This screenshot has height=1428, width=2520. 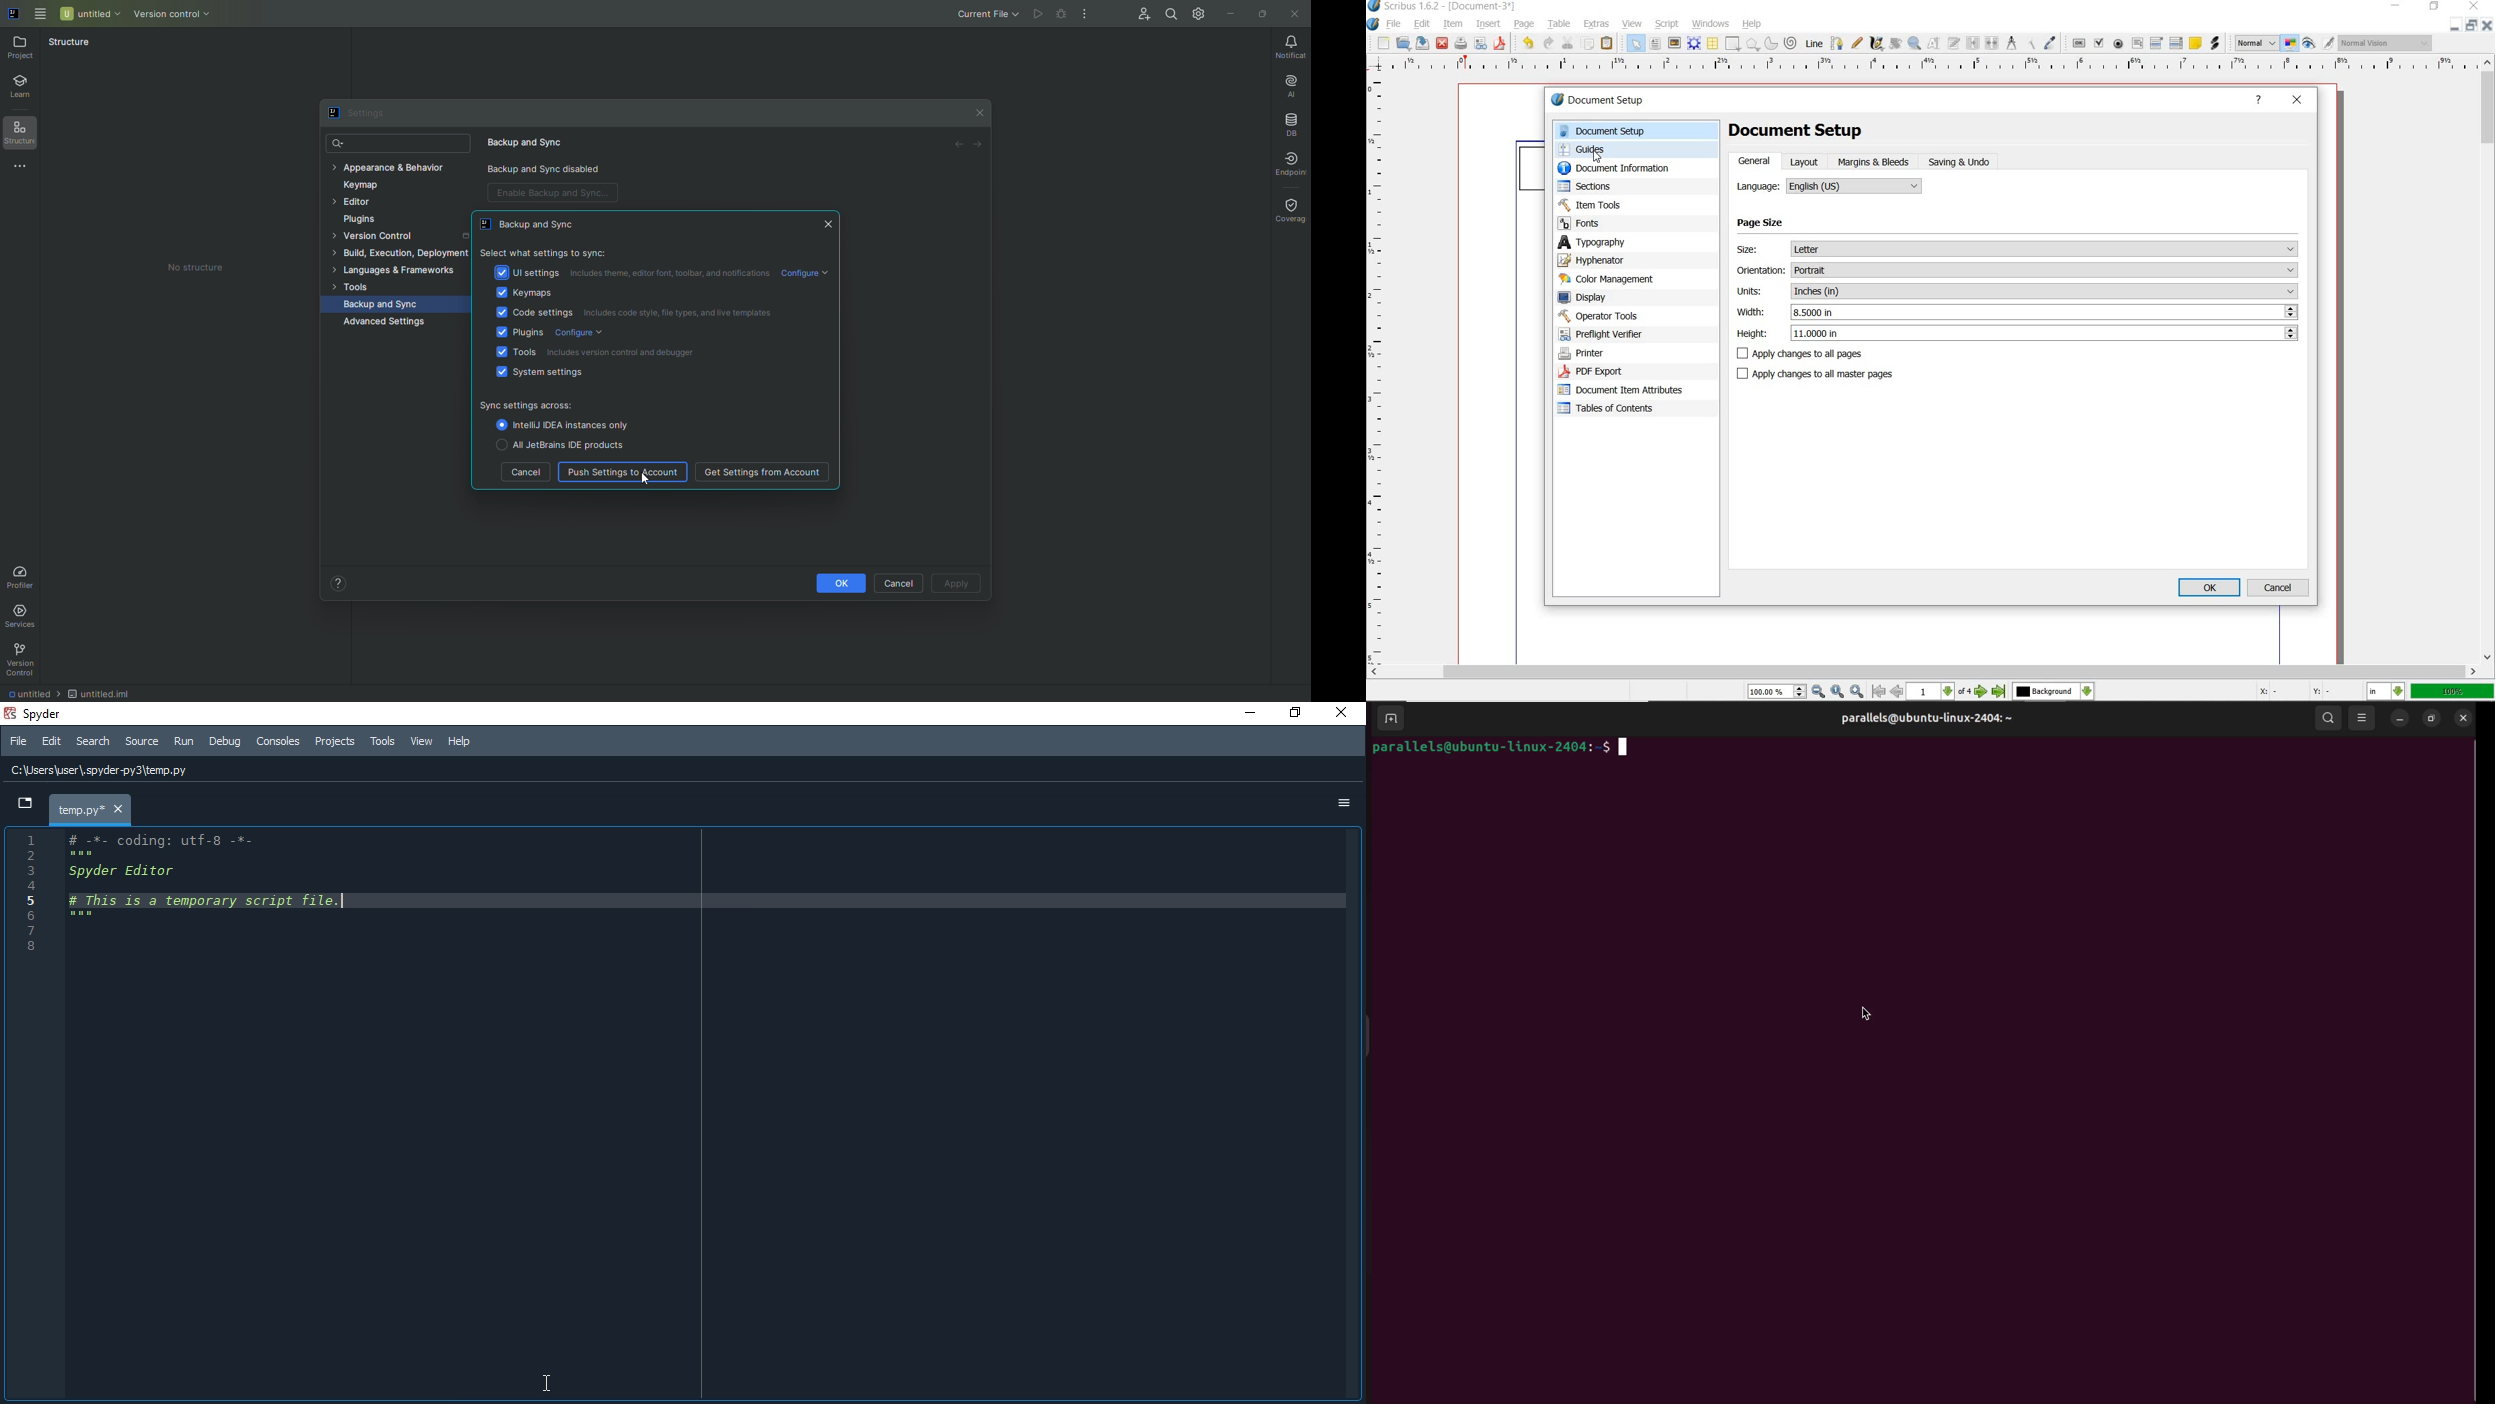 What do you see at coordinates (1243, 715) in the screenshot?
I see `minimise` at bounding box center [1243, 715].